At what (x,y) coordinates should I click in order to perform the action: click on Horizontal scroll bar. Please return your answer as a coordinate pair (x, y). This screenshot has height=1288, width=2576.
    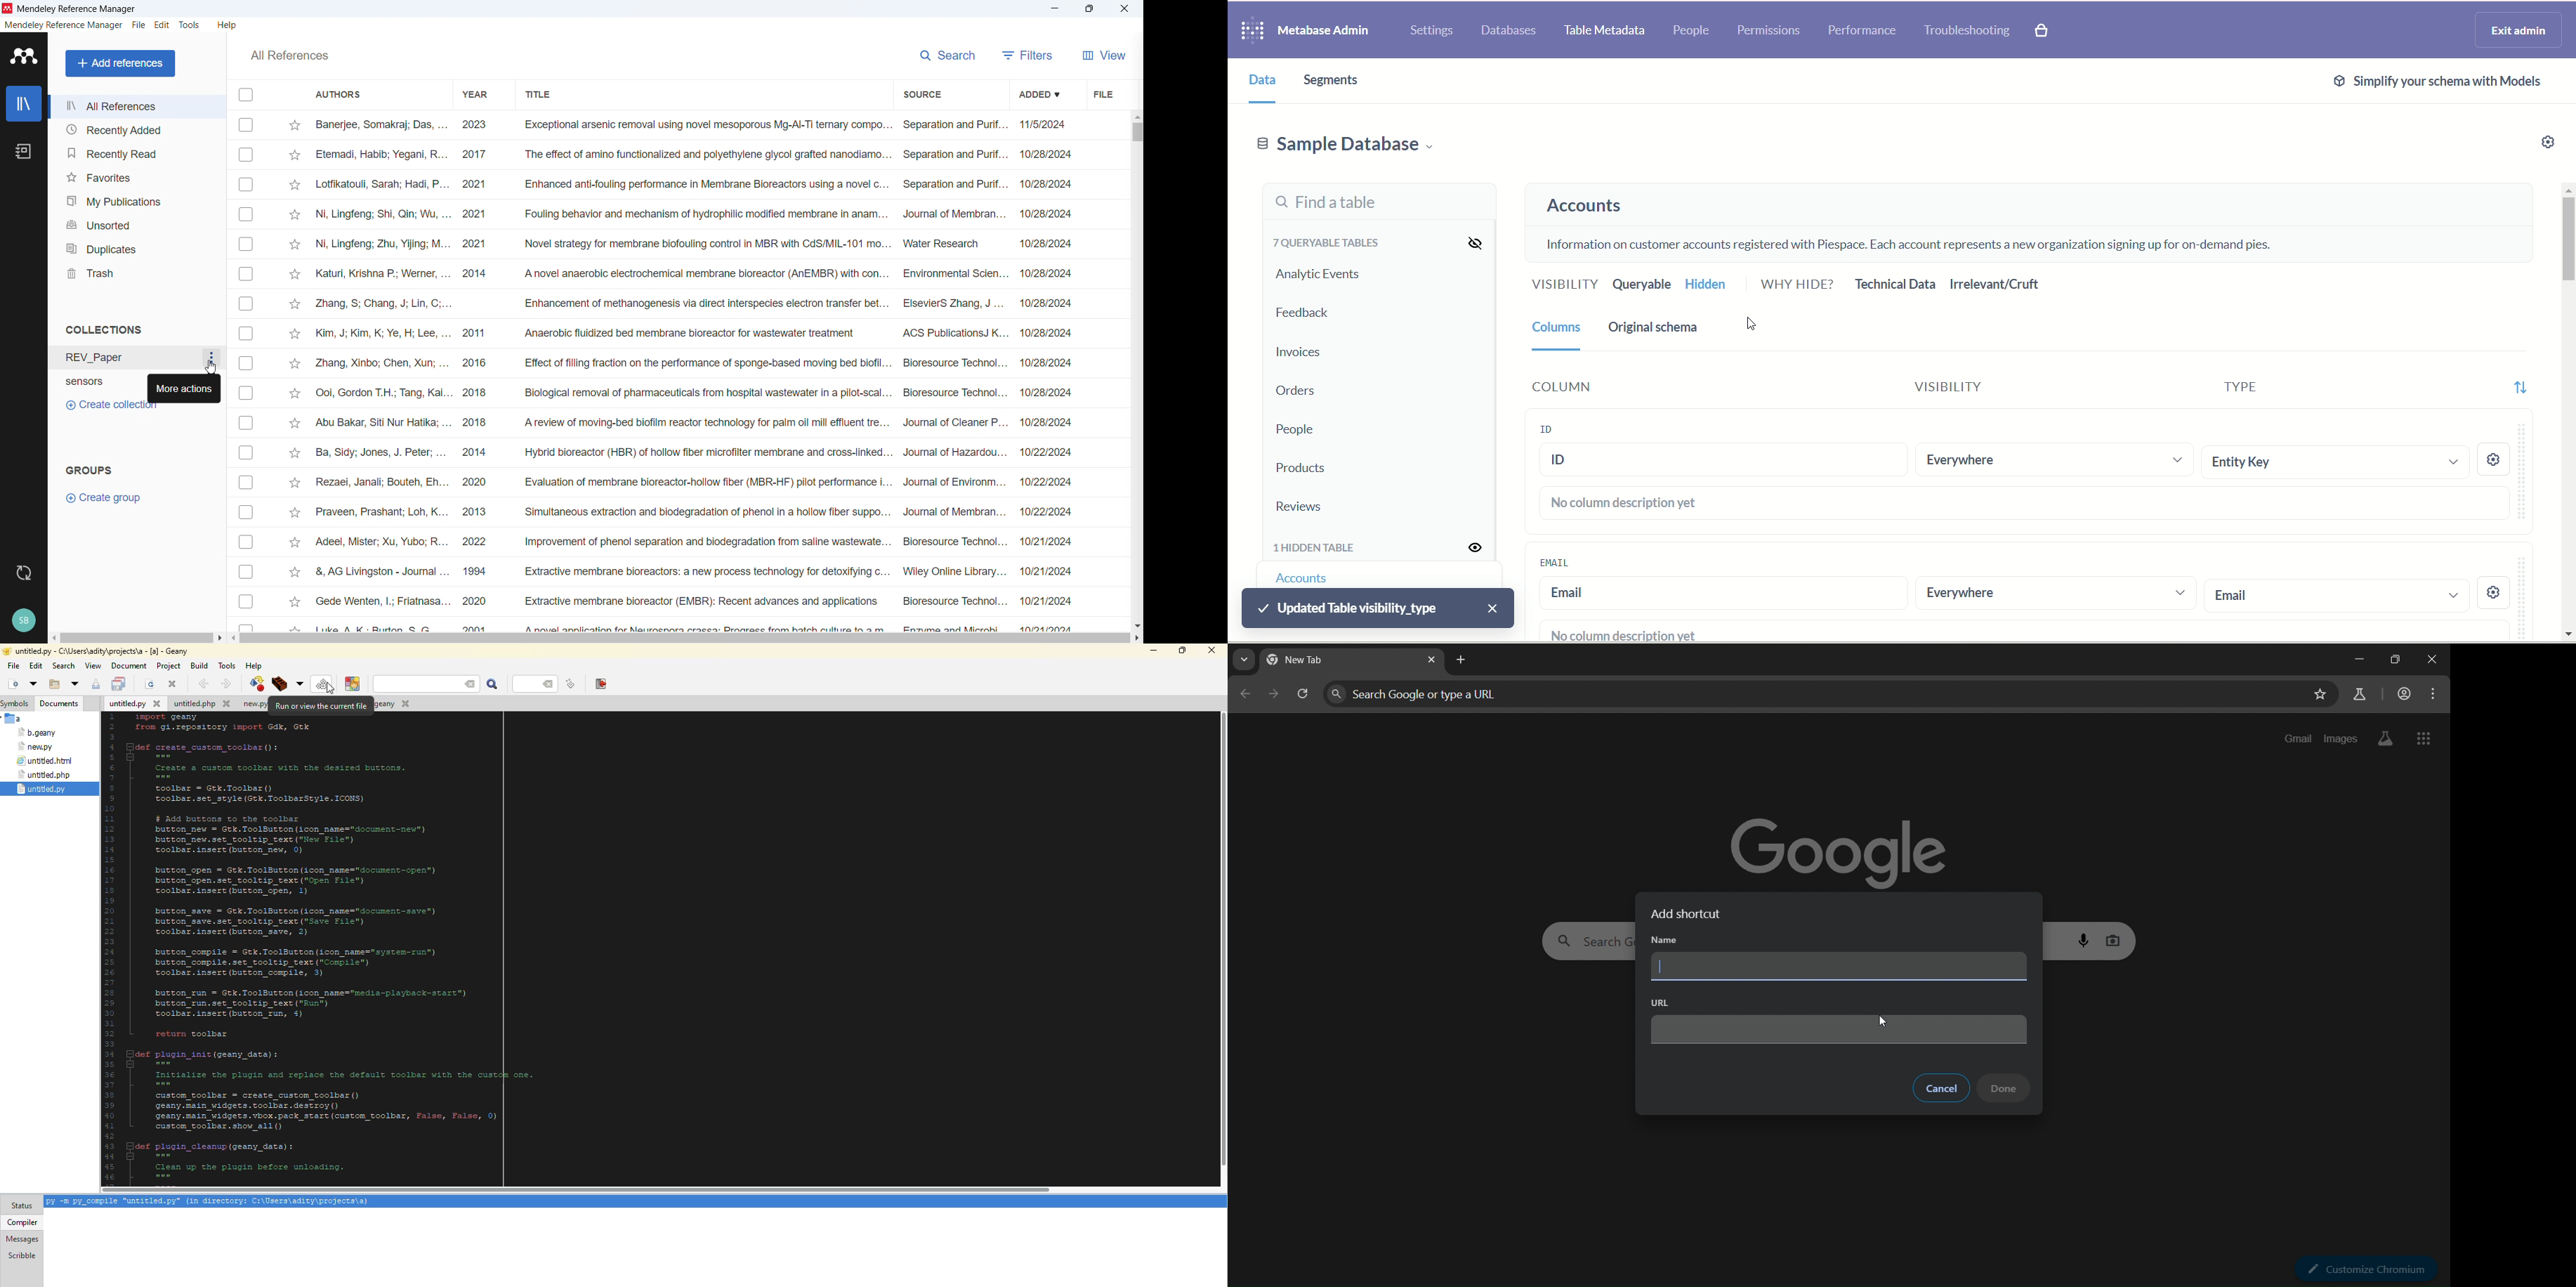
    Looking at the image, I should click on (136, 639).